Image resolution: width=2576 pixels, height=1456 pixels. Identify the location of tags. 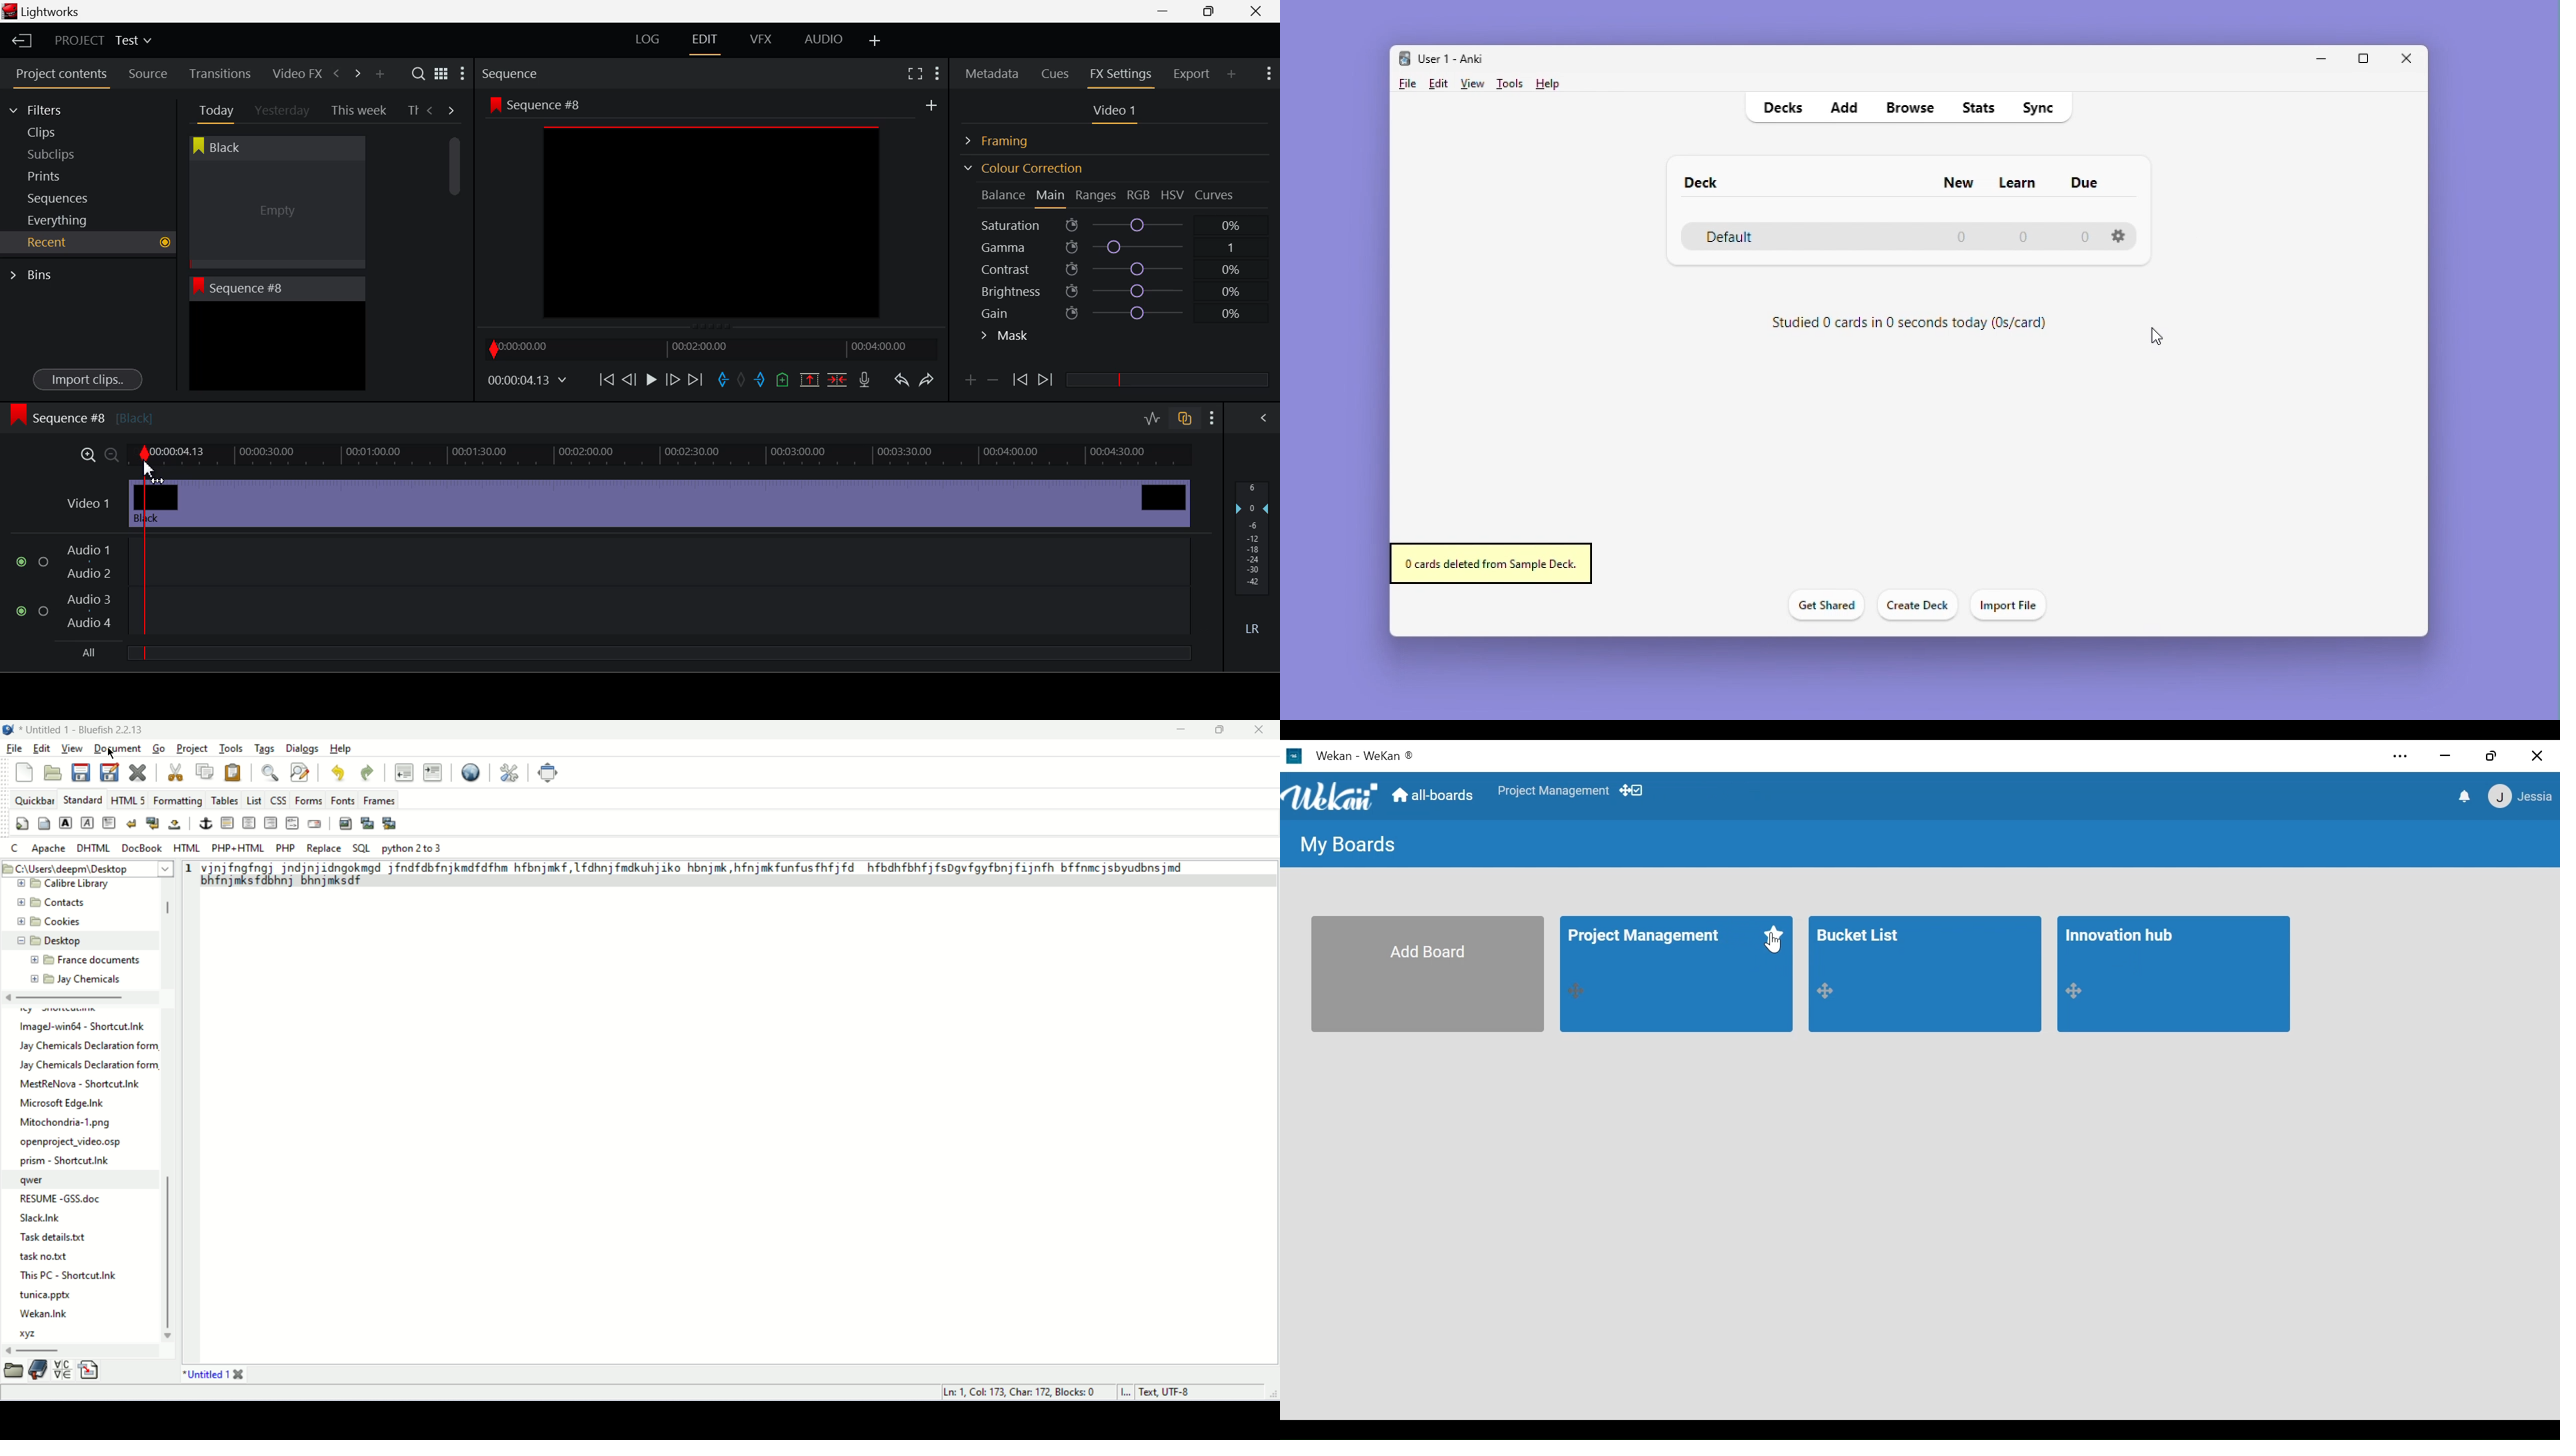
(265, 747).